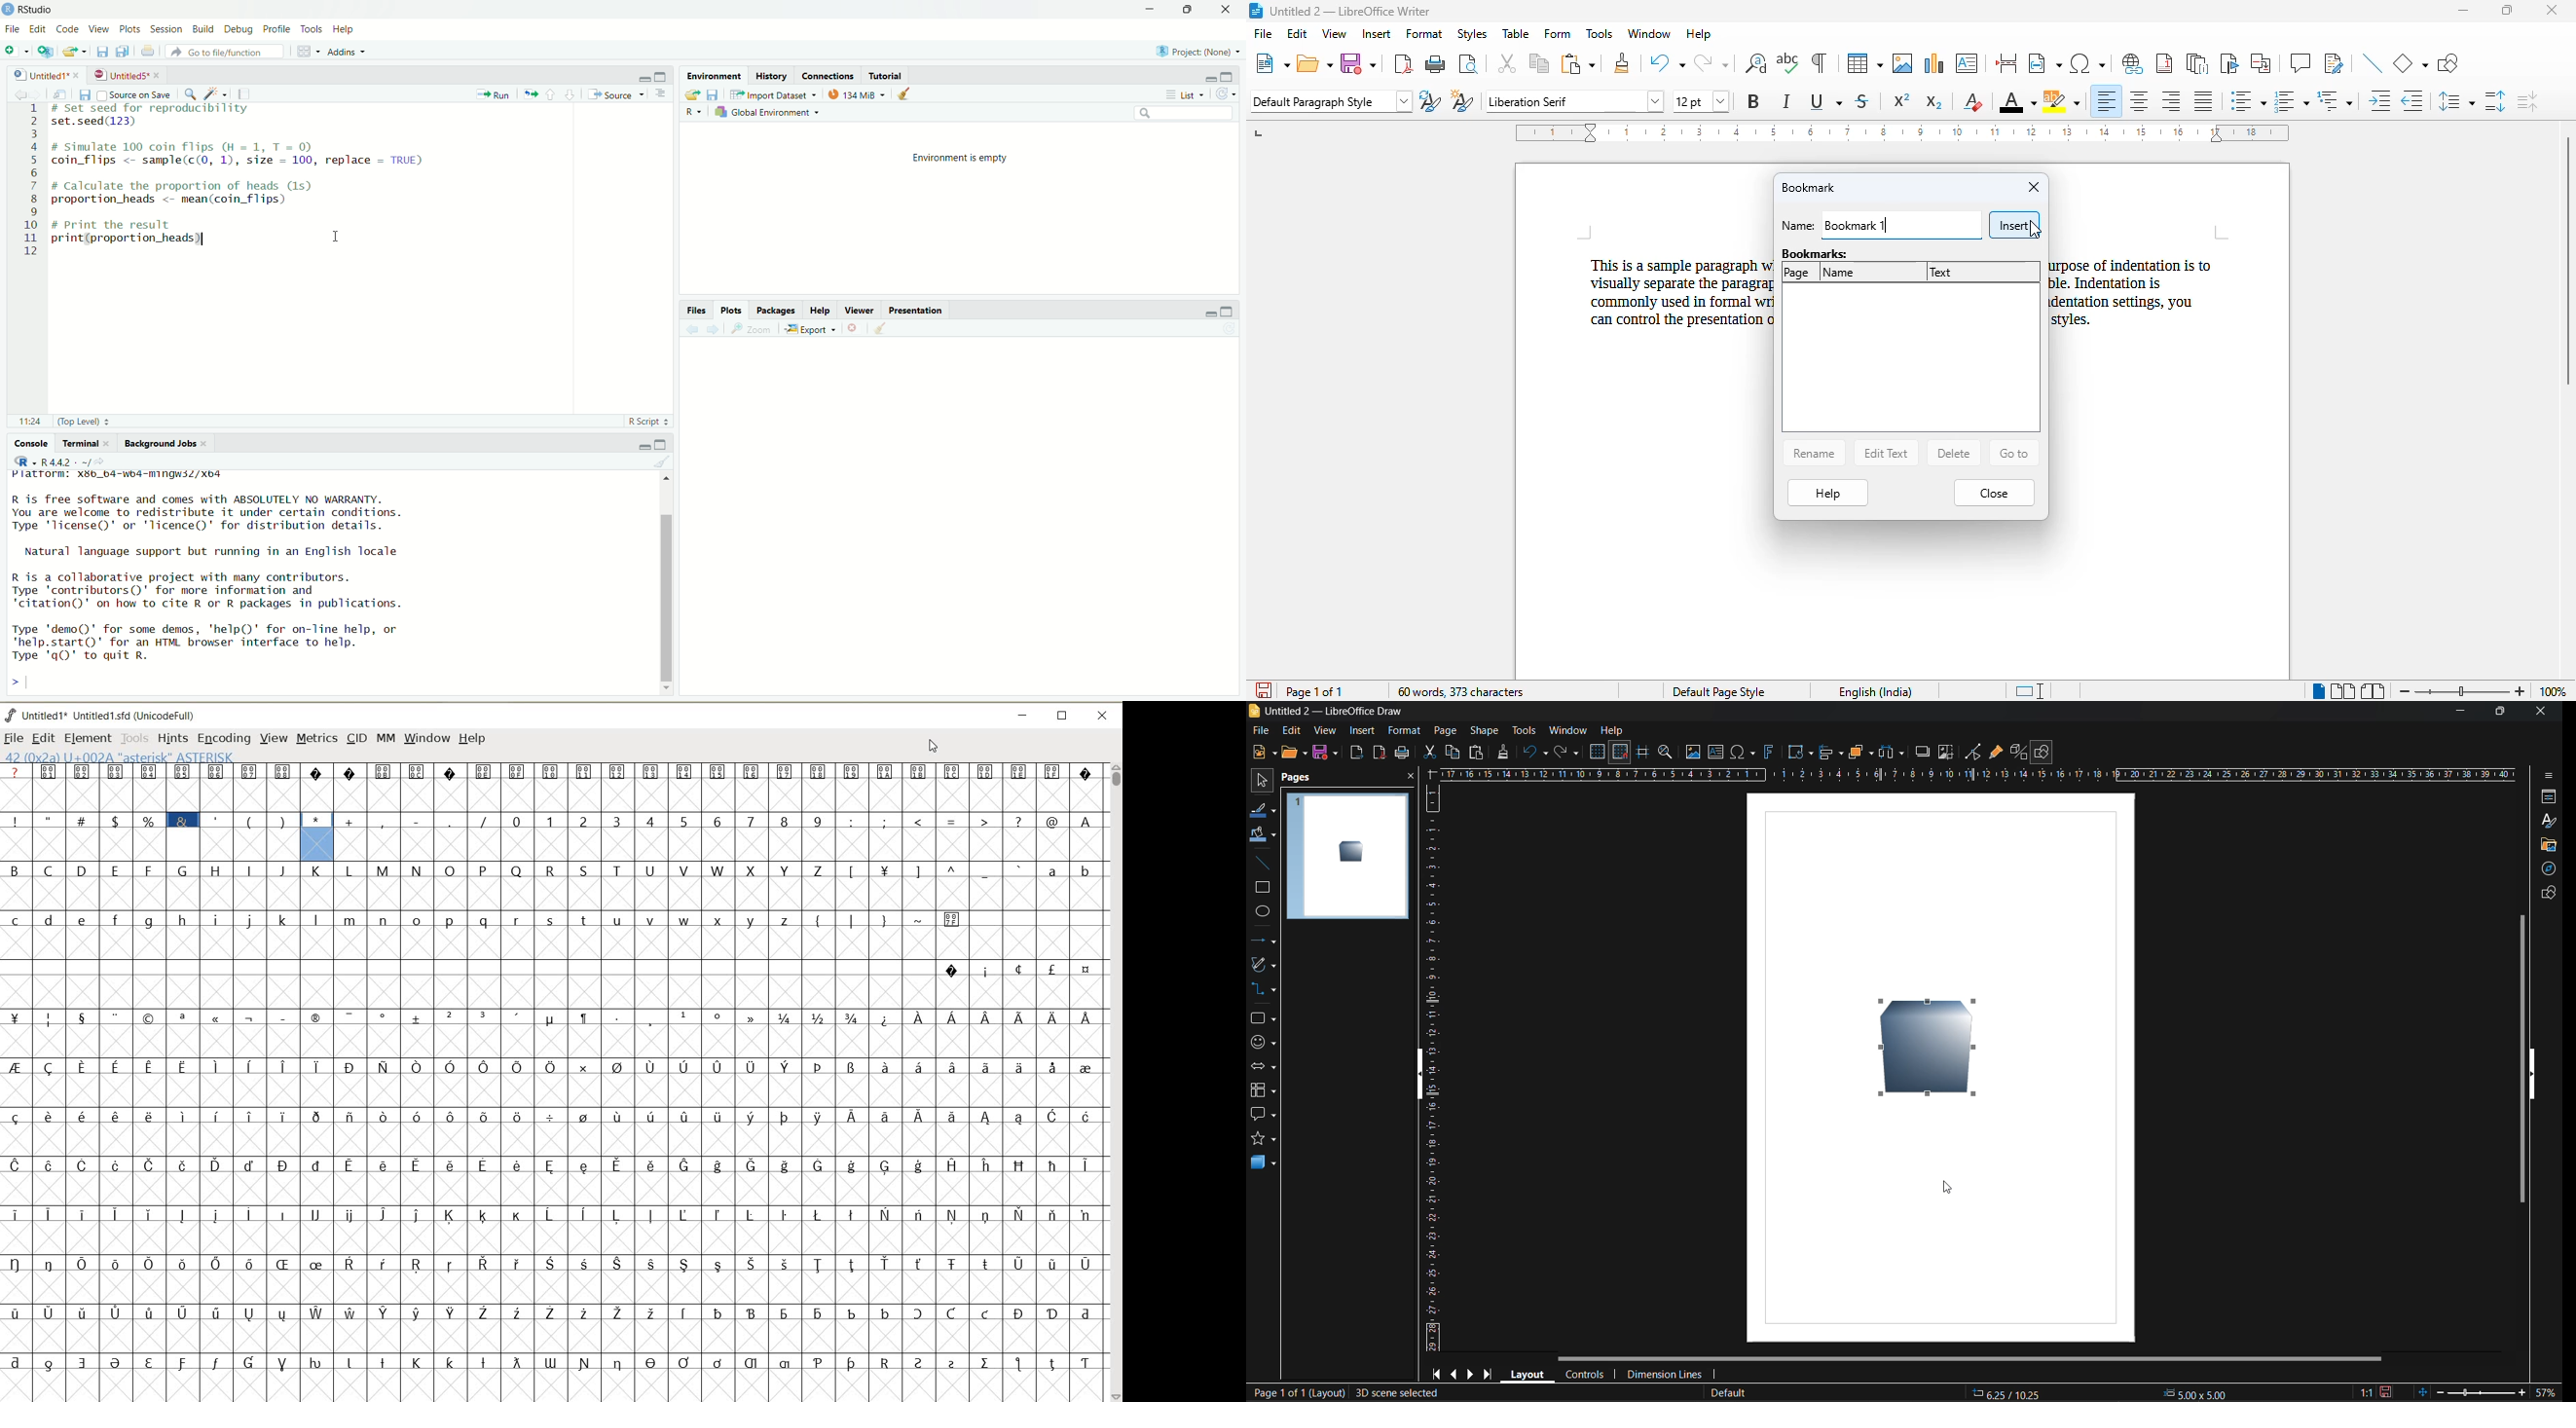  Describe the element at coordinates (1933, 1050) in the screenshot. I see `cube inserted` at that location.